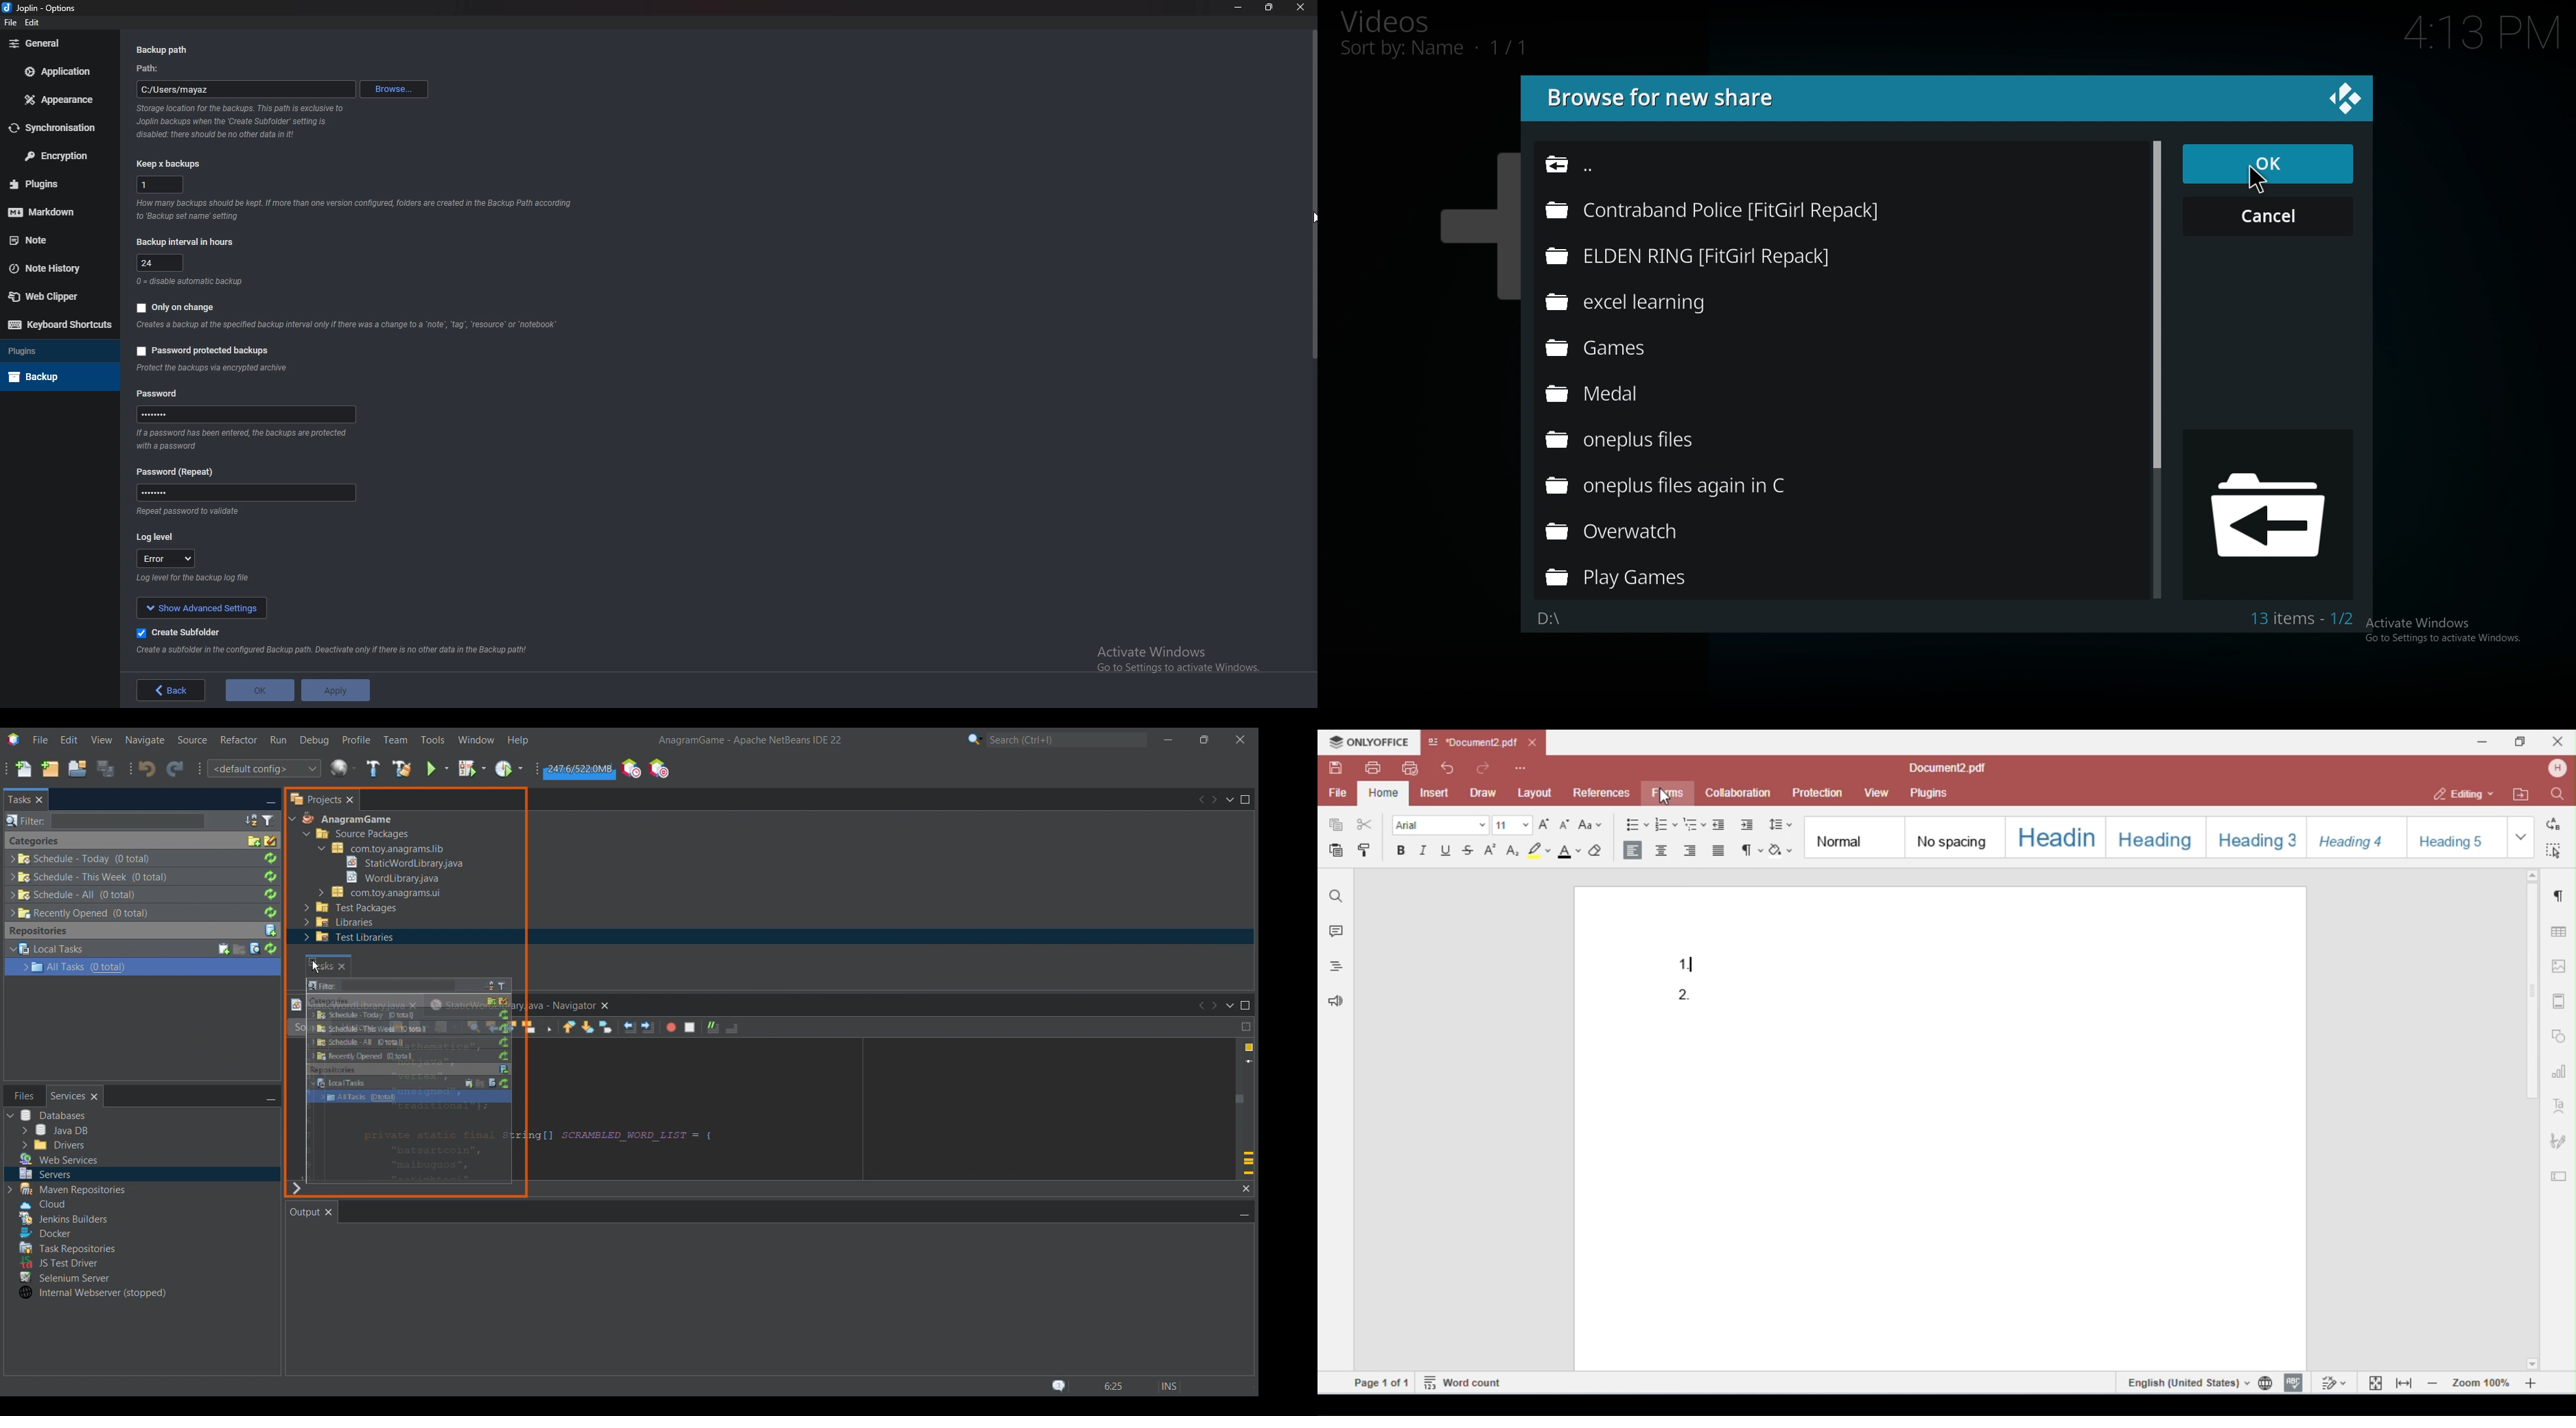  Describe the element at coordinates (201, 607) in the screenshot. I see `show advanced settings` at that location.